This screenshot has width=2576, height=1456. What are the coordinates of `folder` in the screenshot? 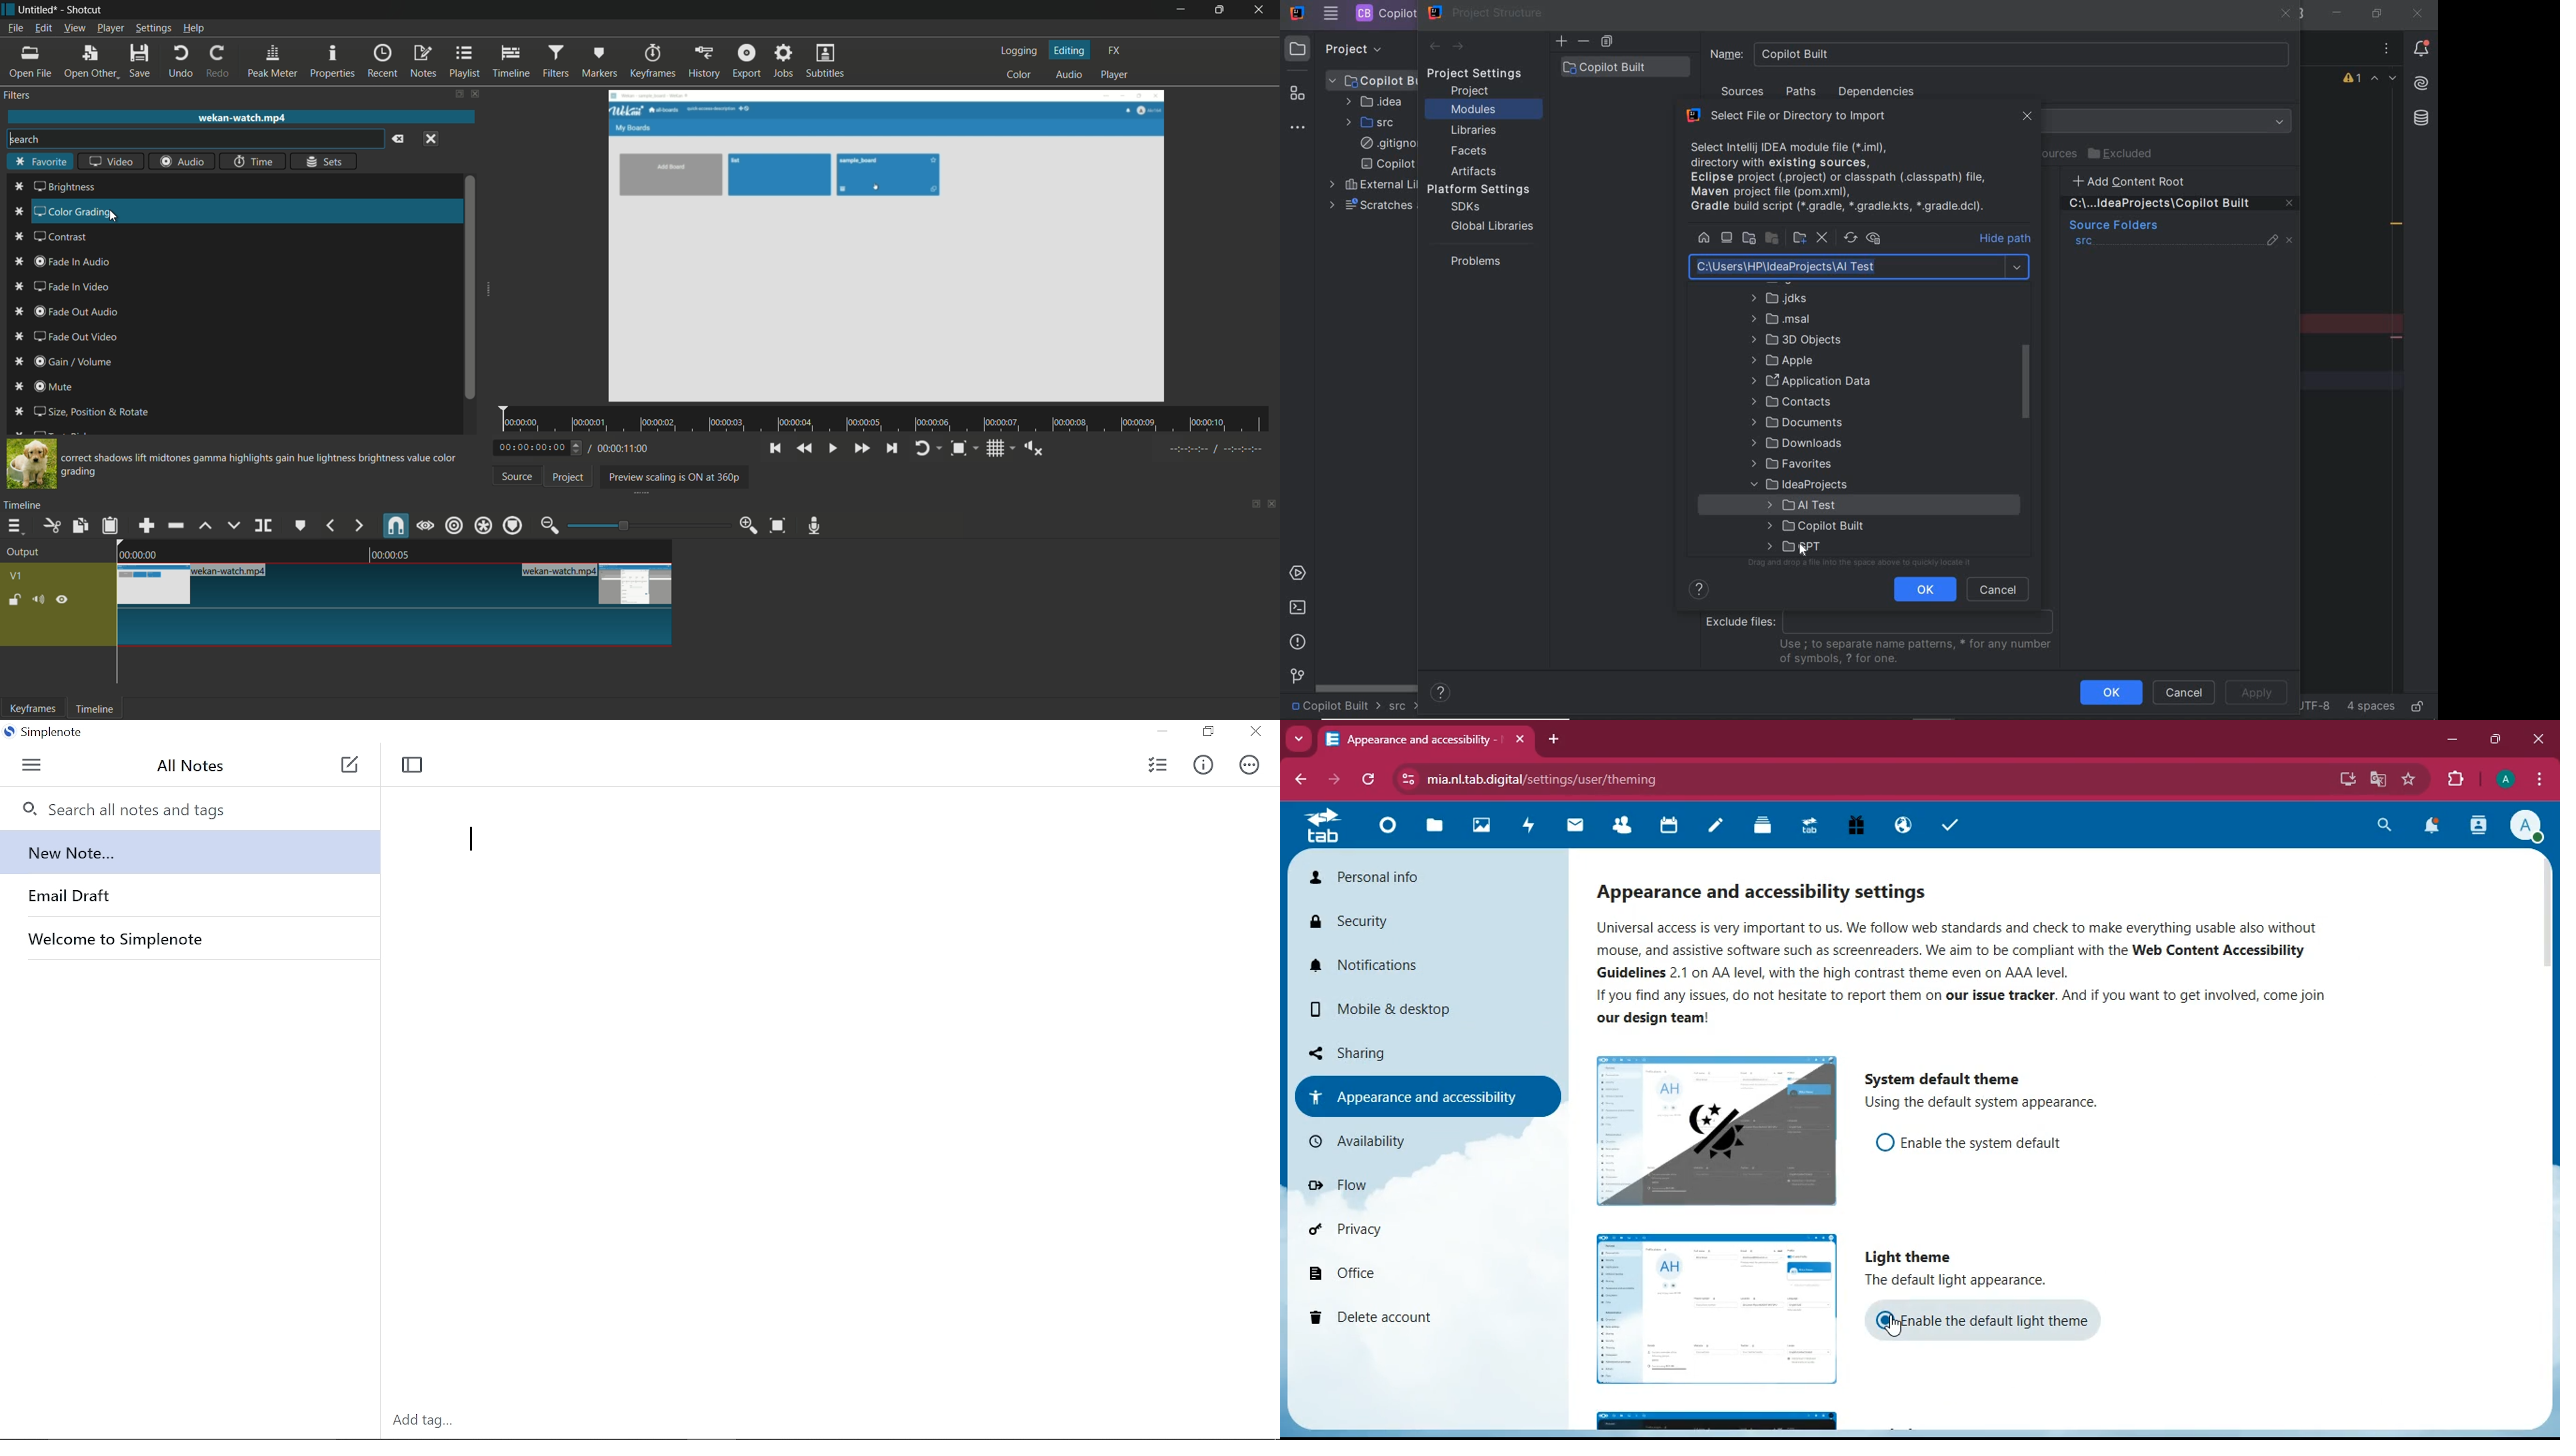 It's located at (1795, 443).